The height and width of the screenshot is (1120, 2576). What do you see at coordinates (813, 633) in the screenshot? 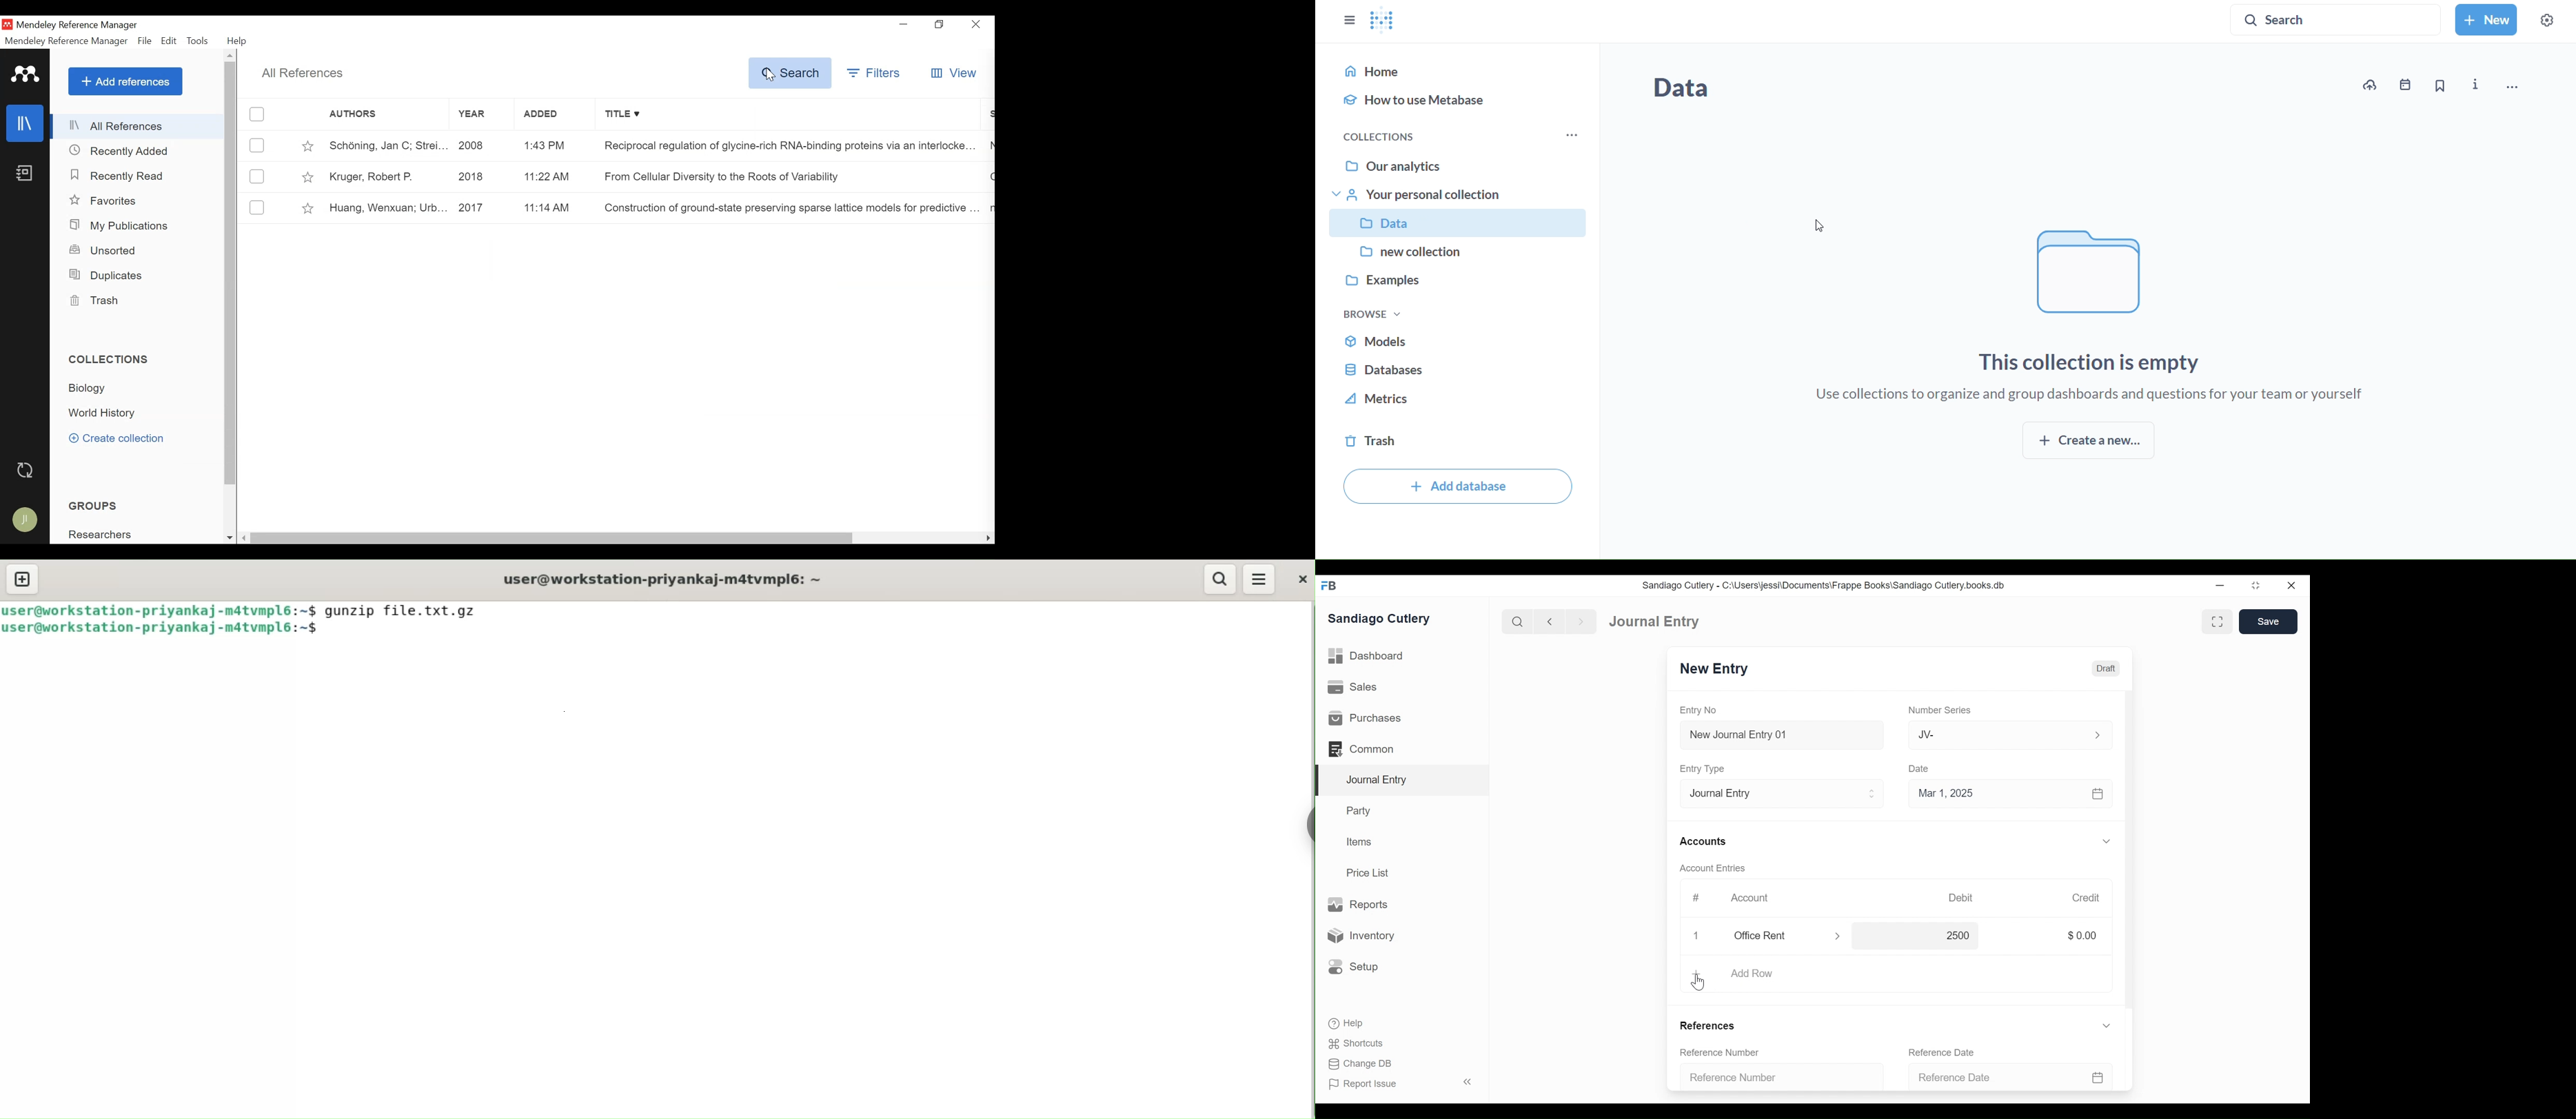
I see `command input ` at bounding box center [813, 633].